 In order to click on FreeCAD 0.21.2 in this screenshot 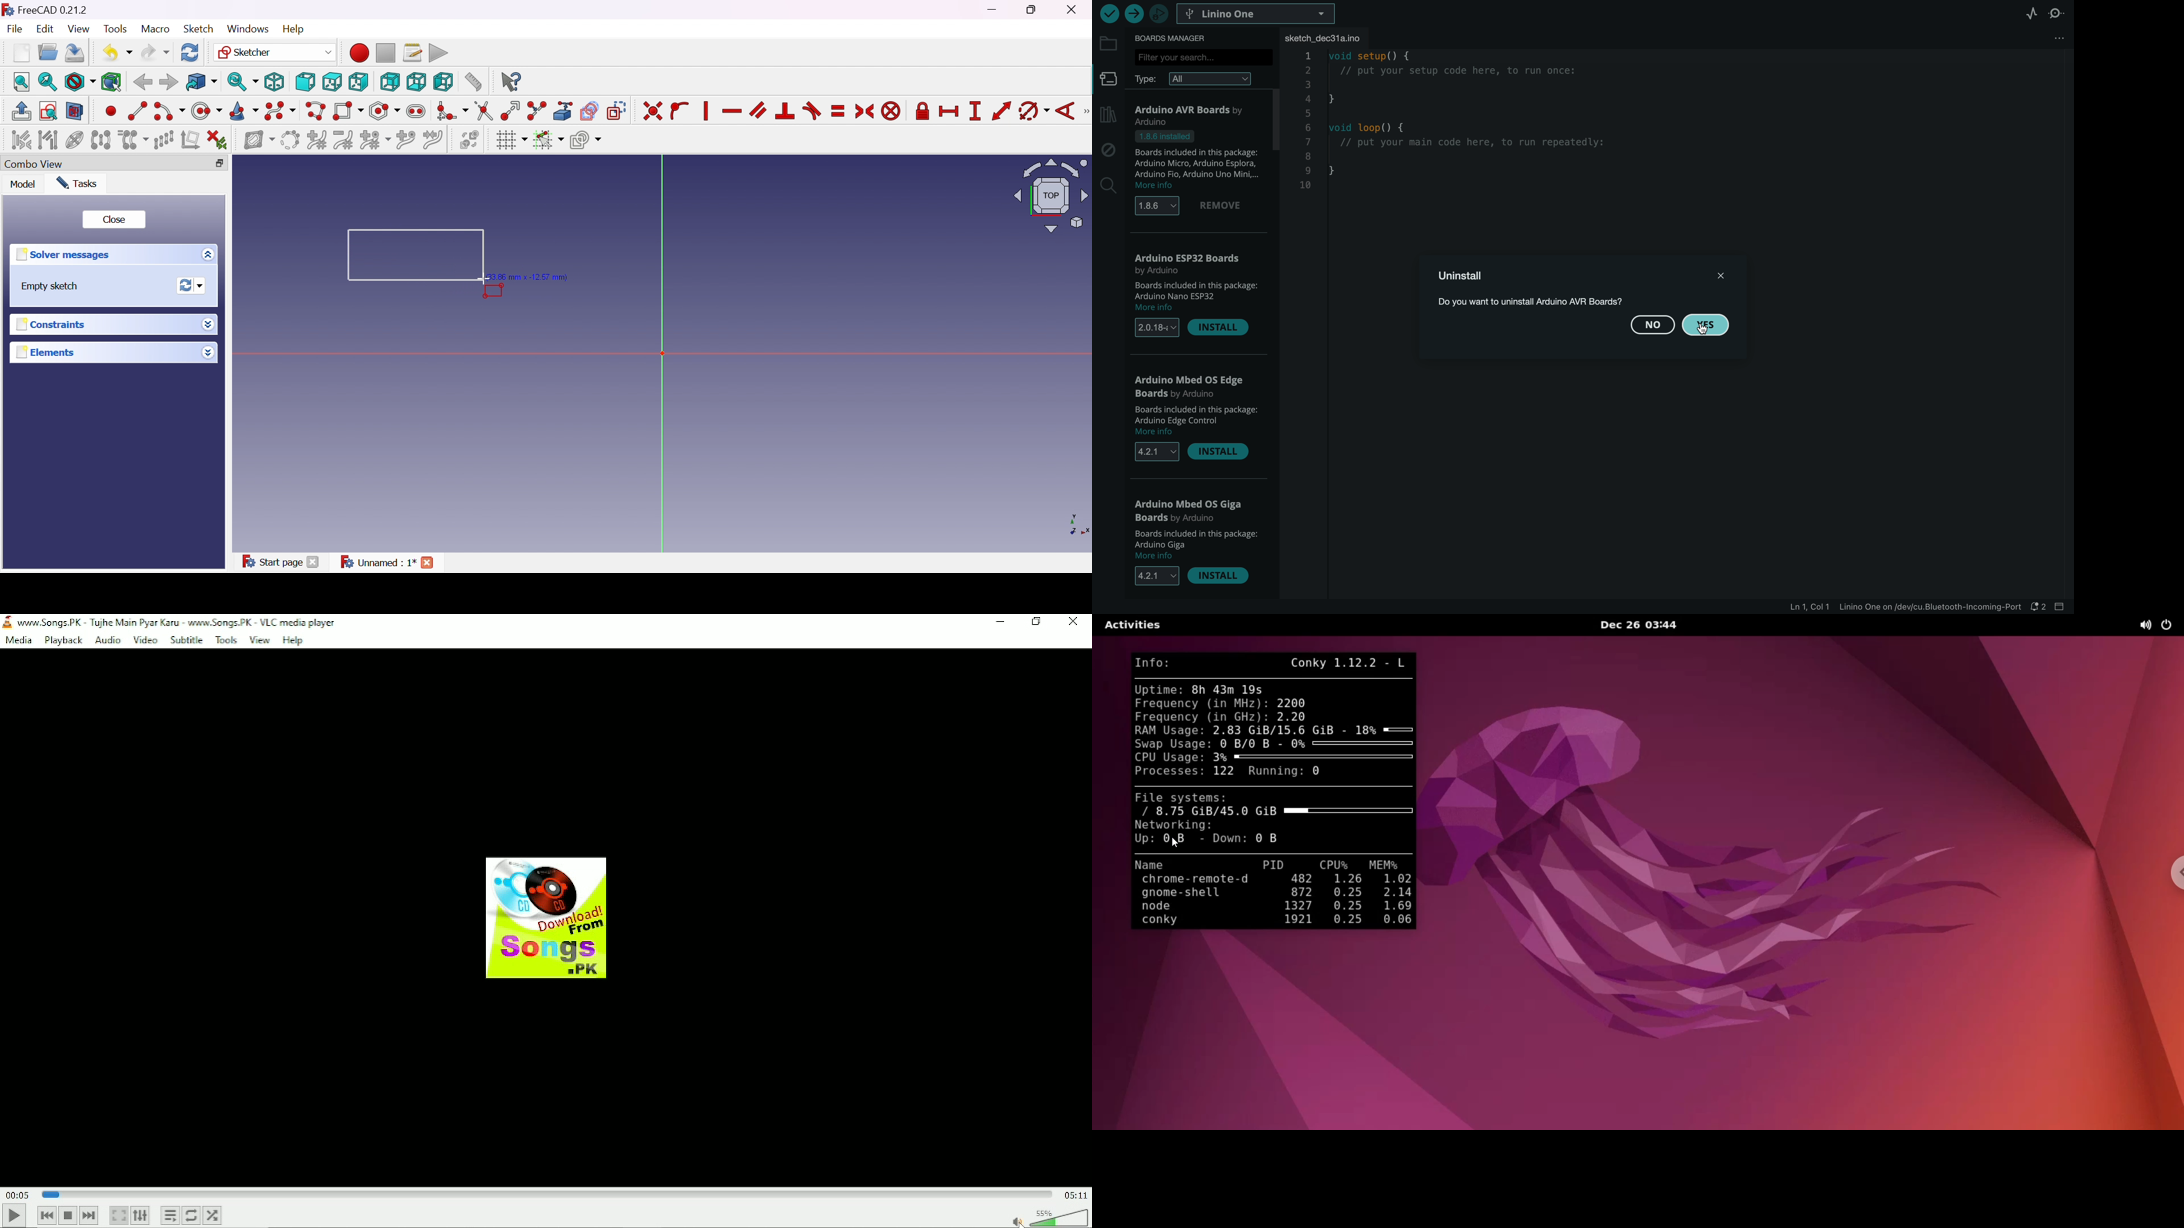, I will do `click(44, 8)`.